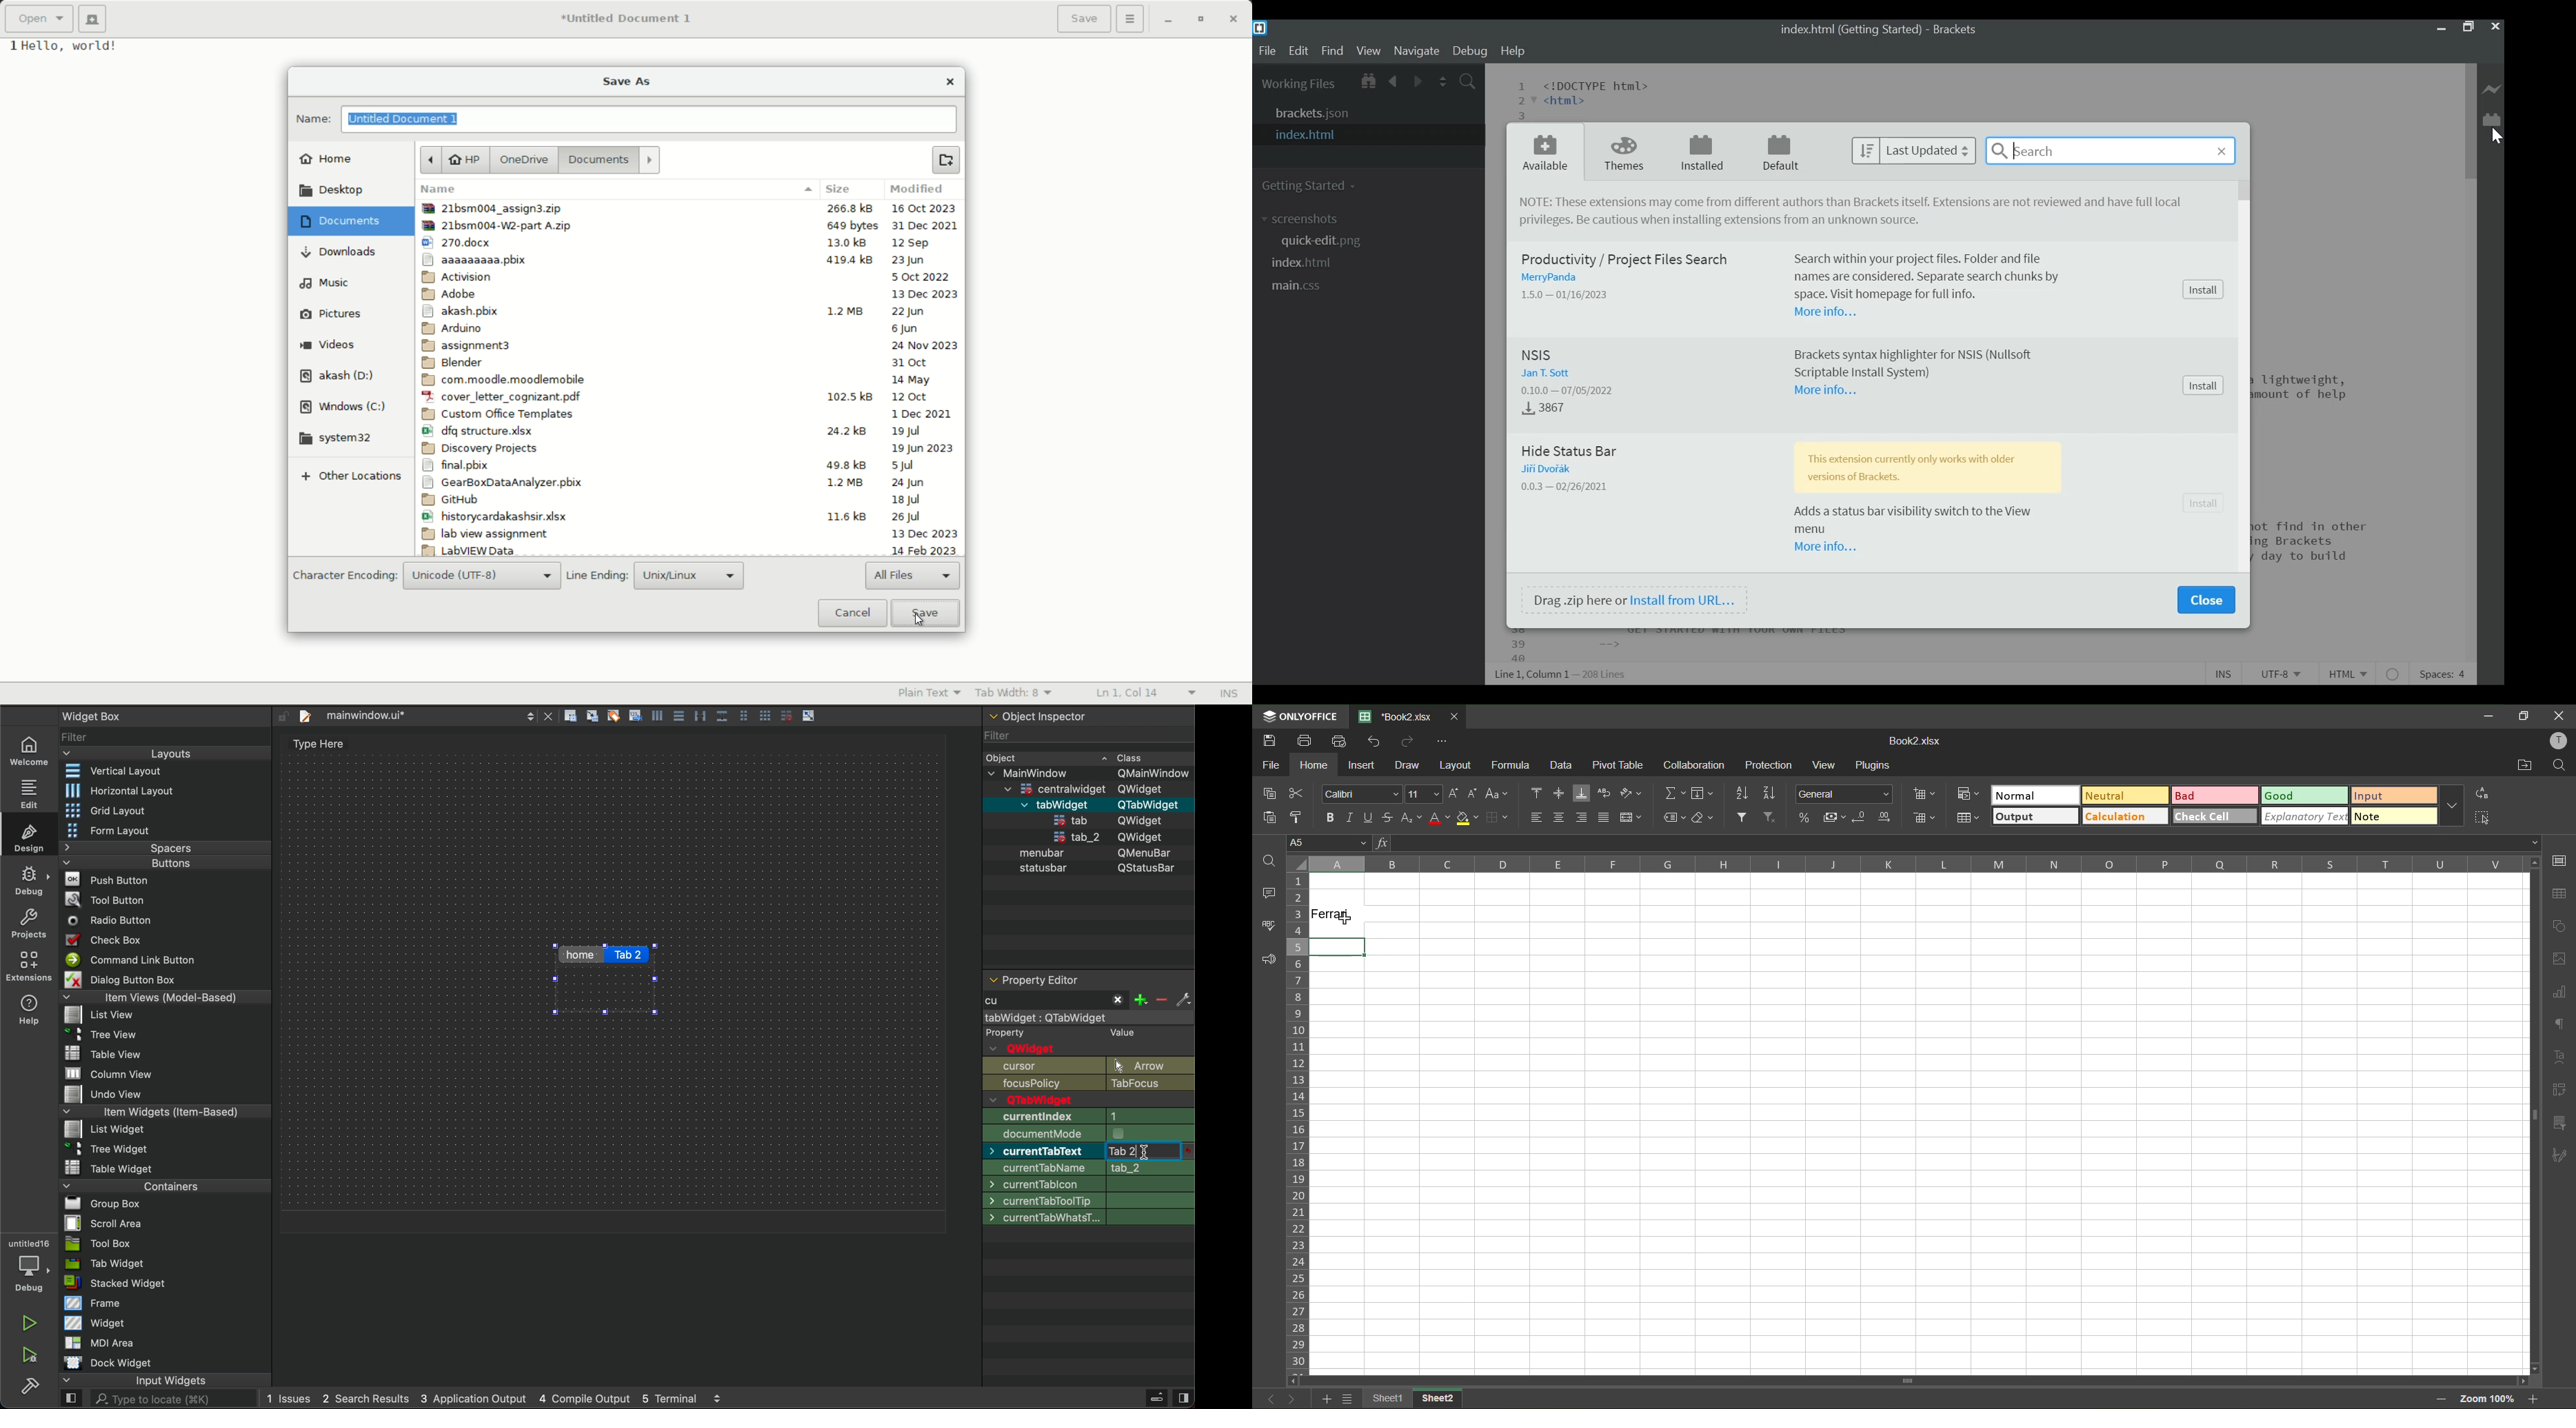 The width and height of the screenshot is (2576, 1428). Describe the element at coordinates (1745, 817) in the screenshot. I see `filter` at that location.